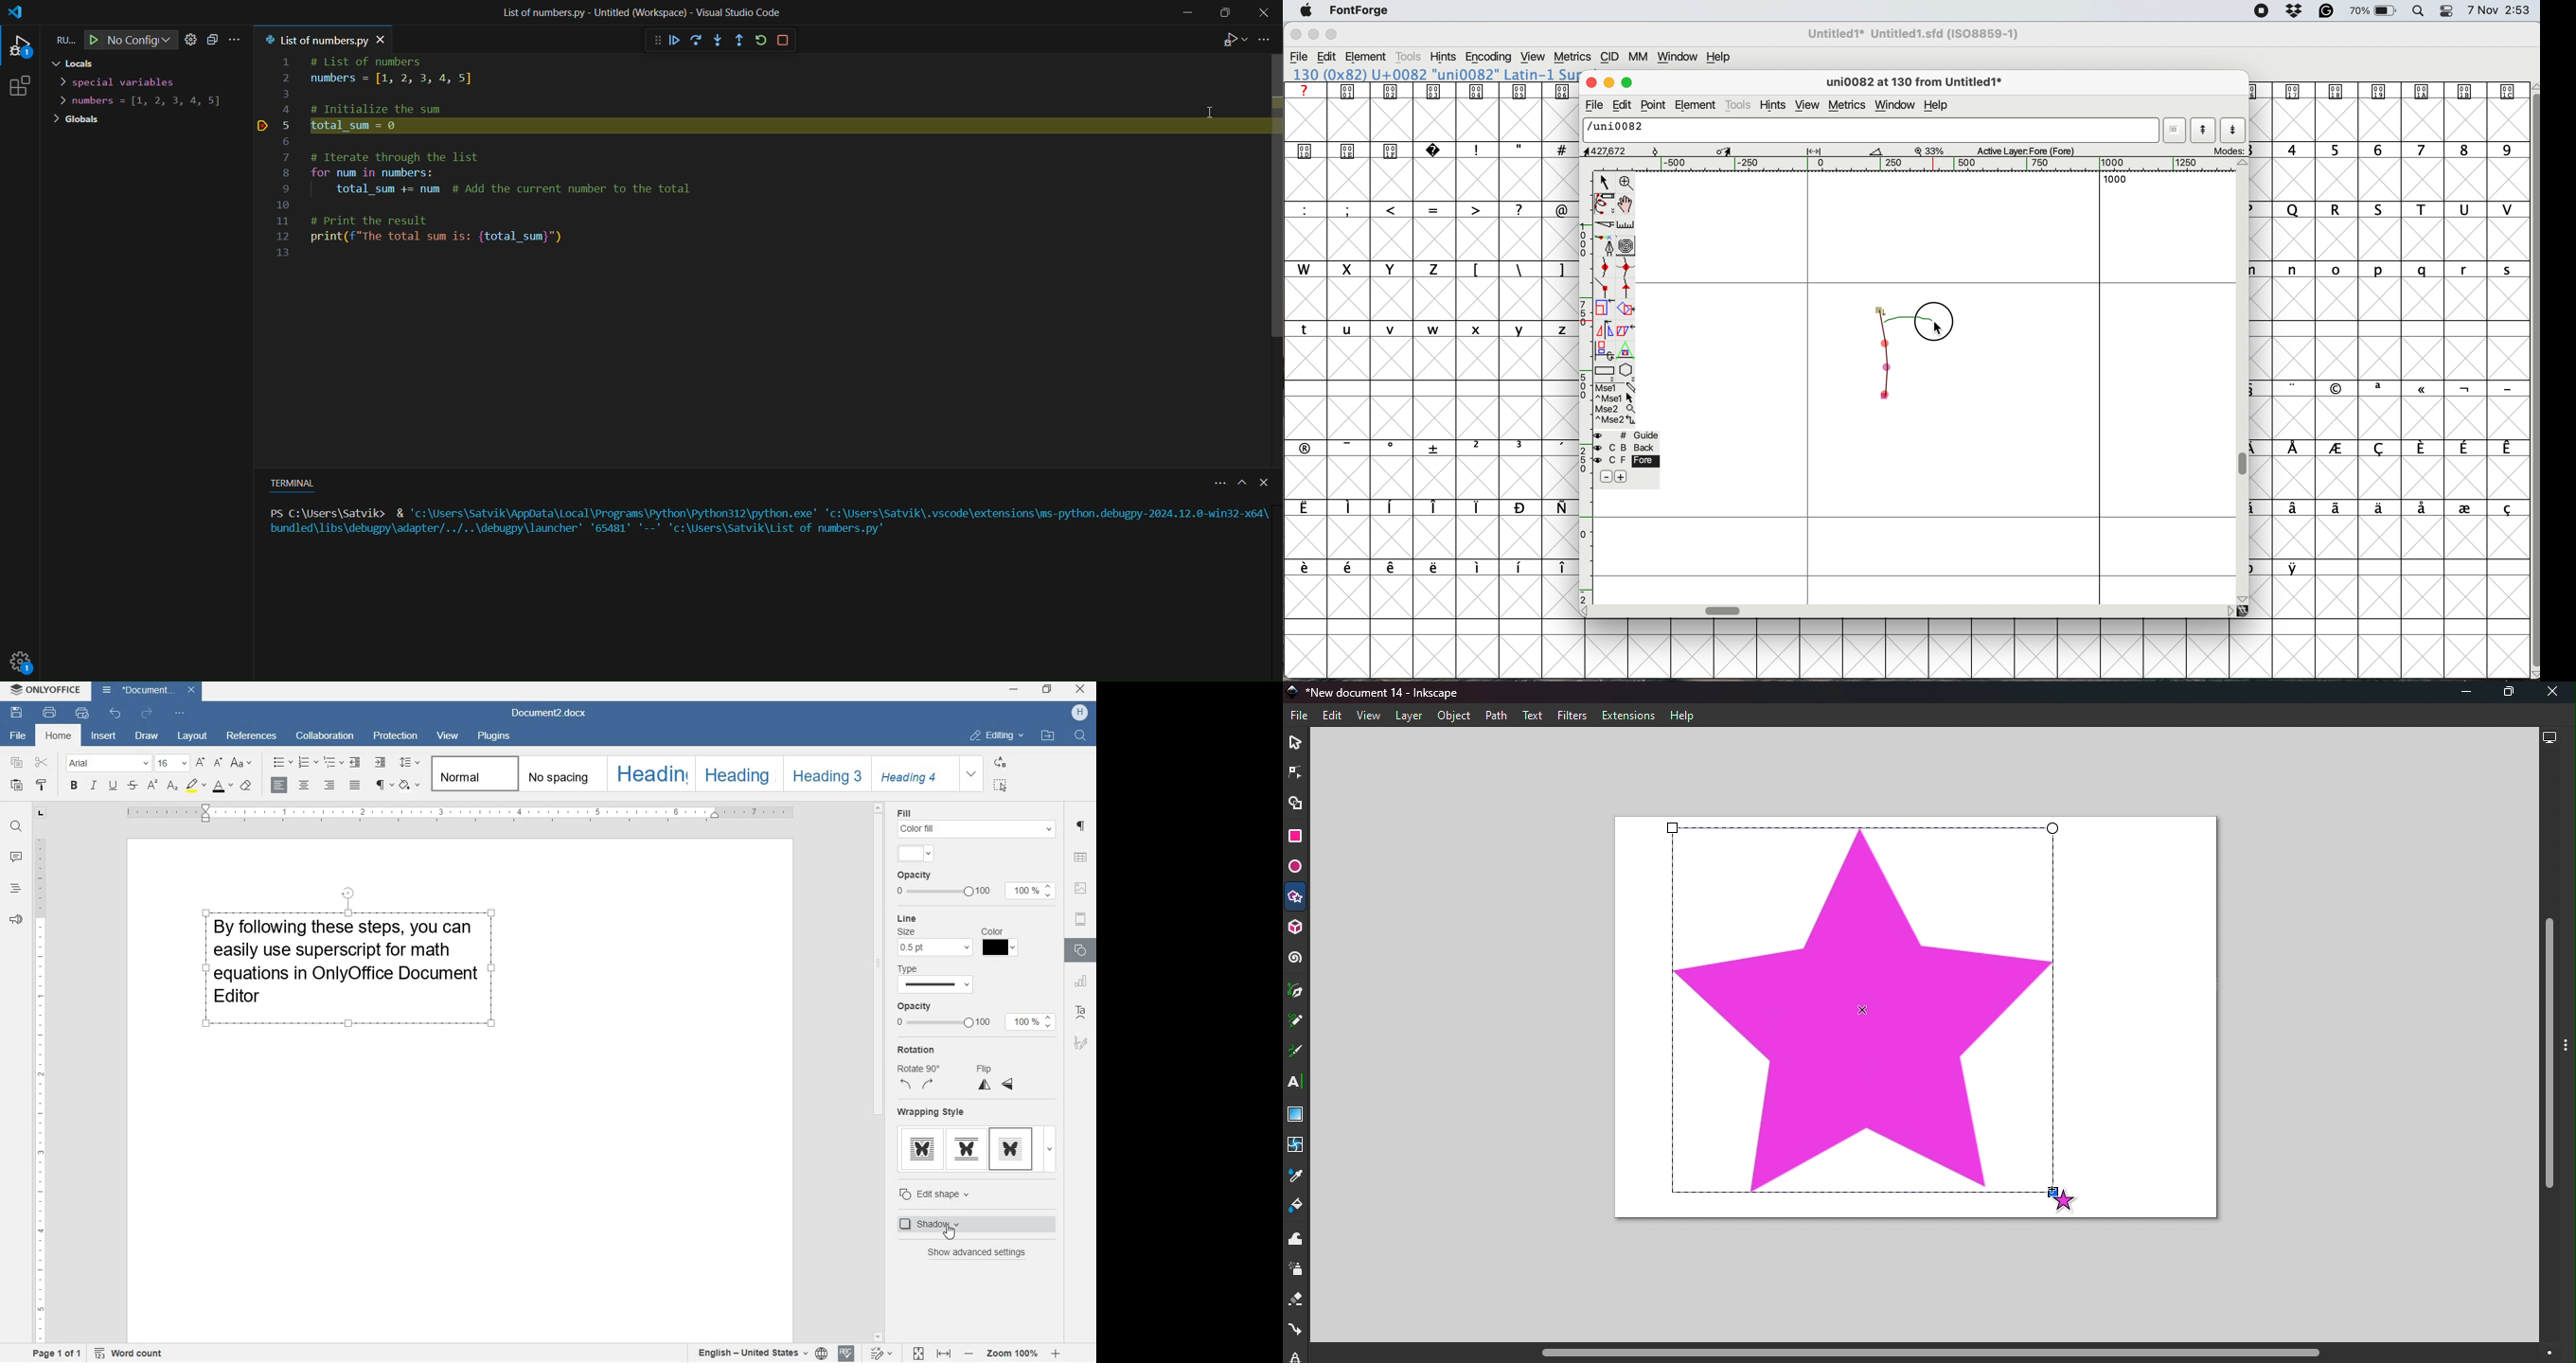 The height and width of the screenshot is (1372, 2576). I want to click on no configuration, so click(142, 41).